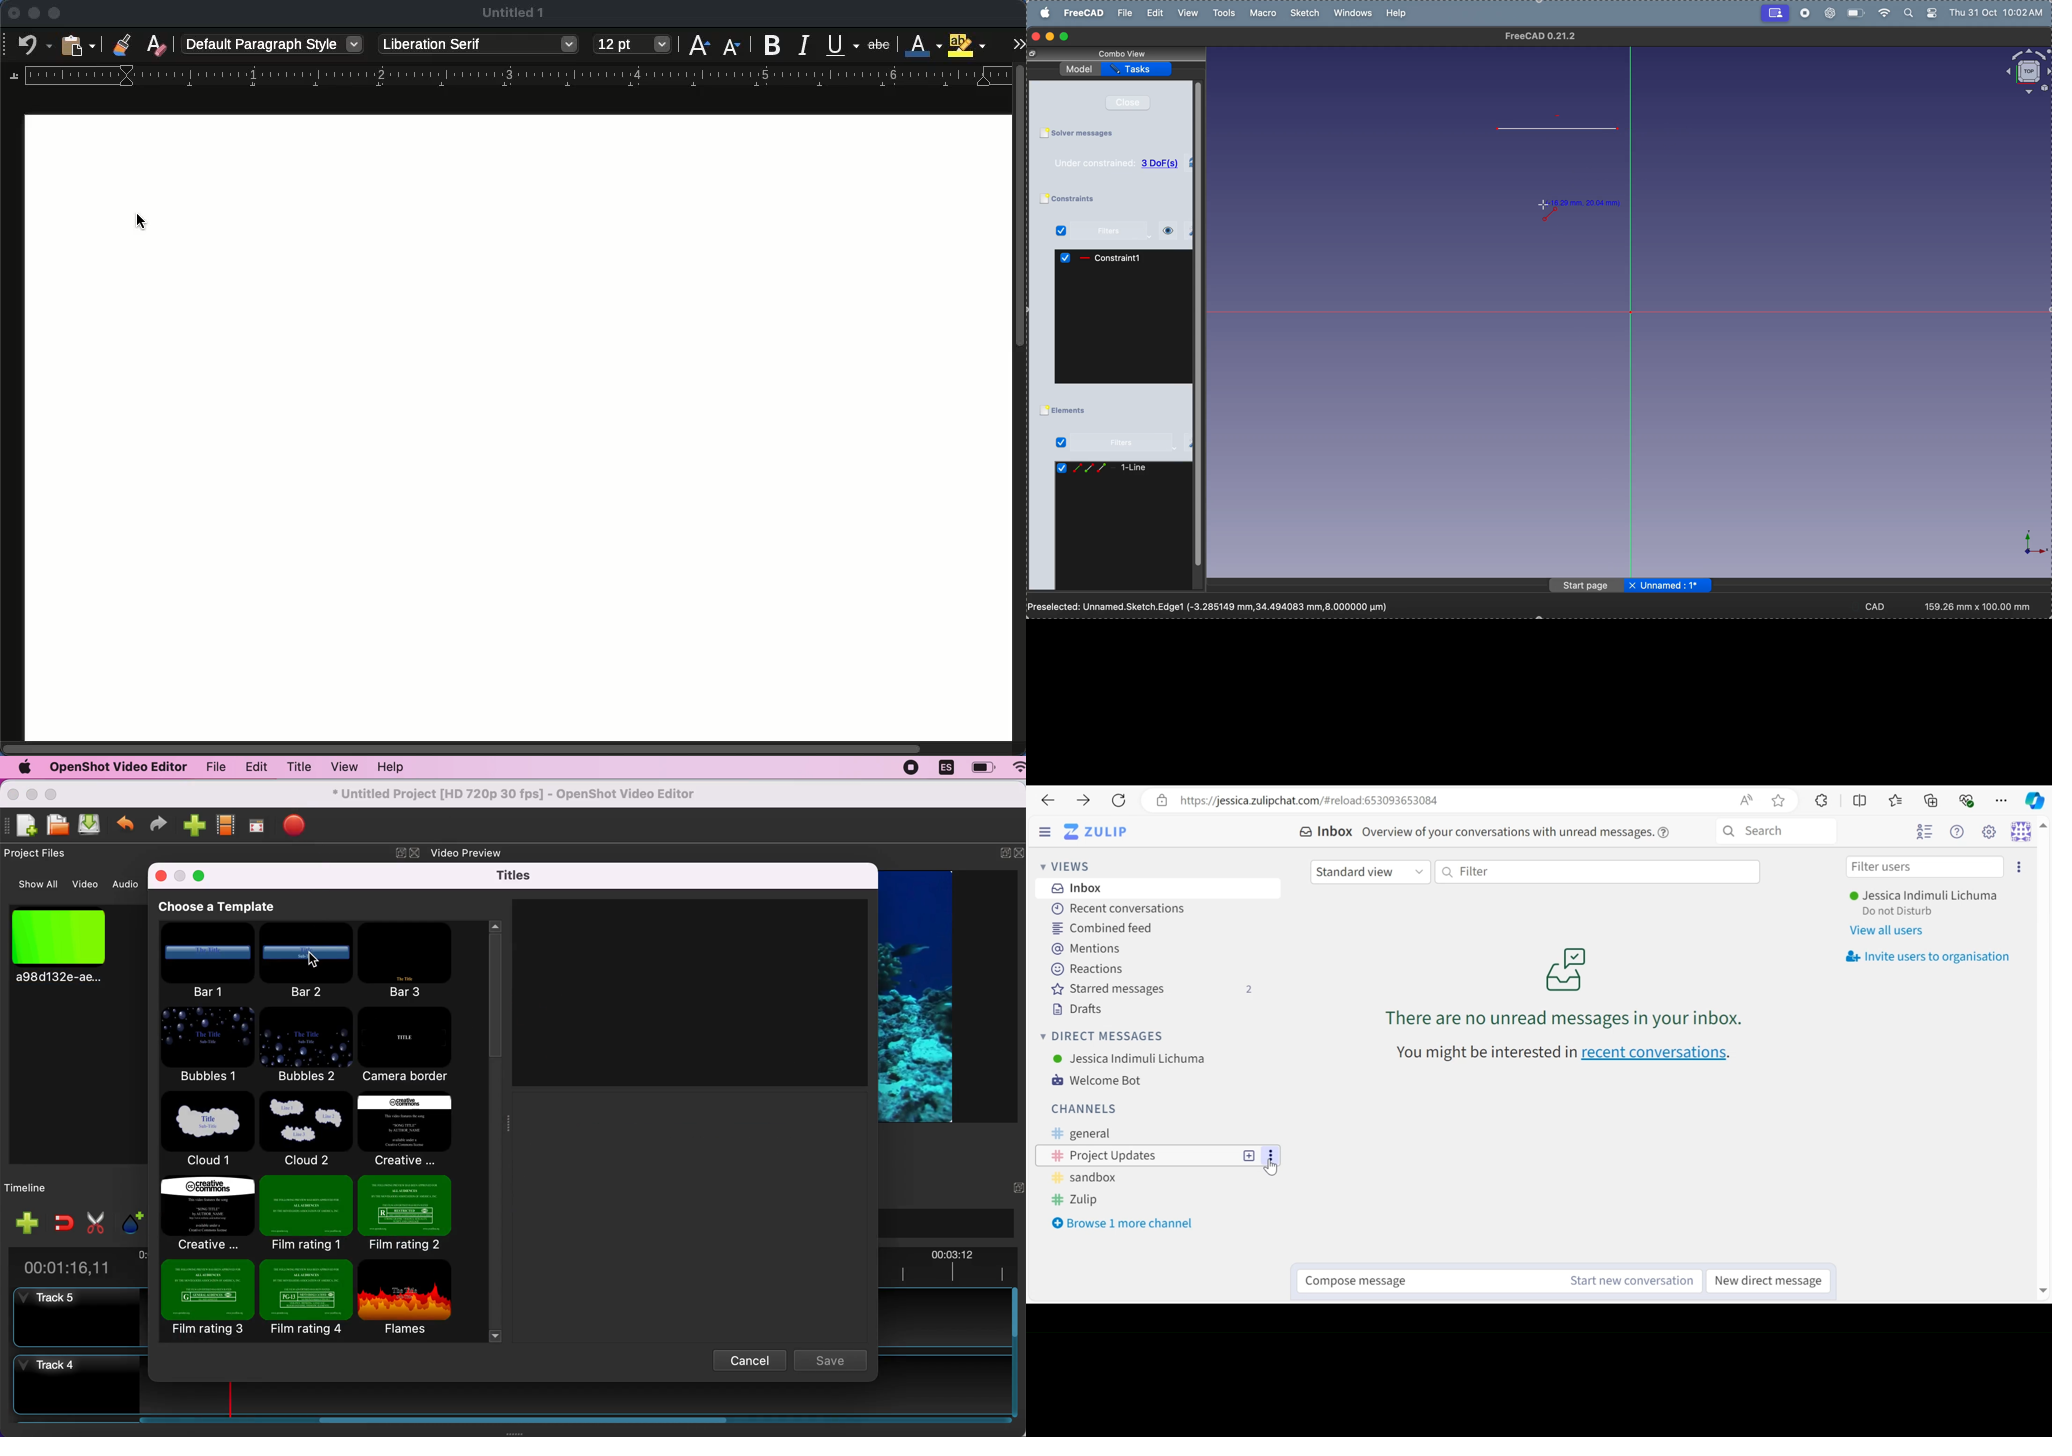 The image size is (2072, 1456). I want to click on maximize, so click(1065, 37).